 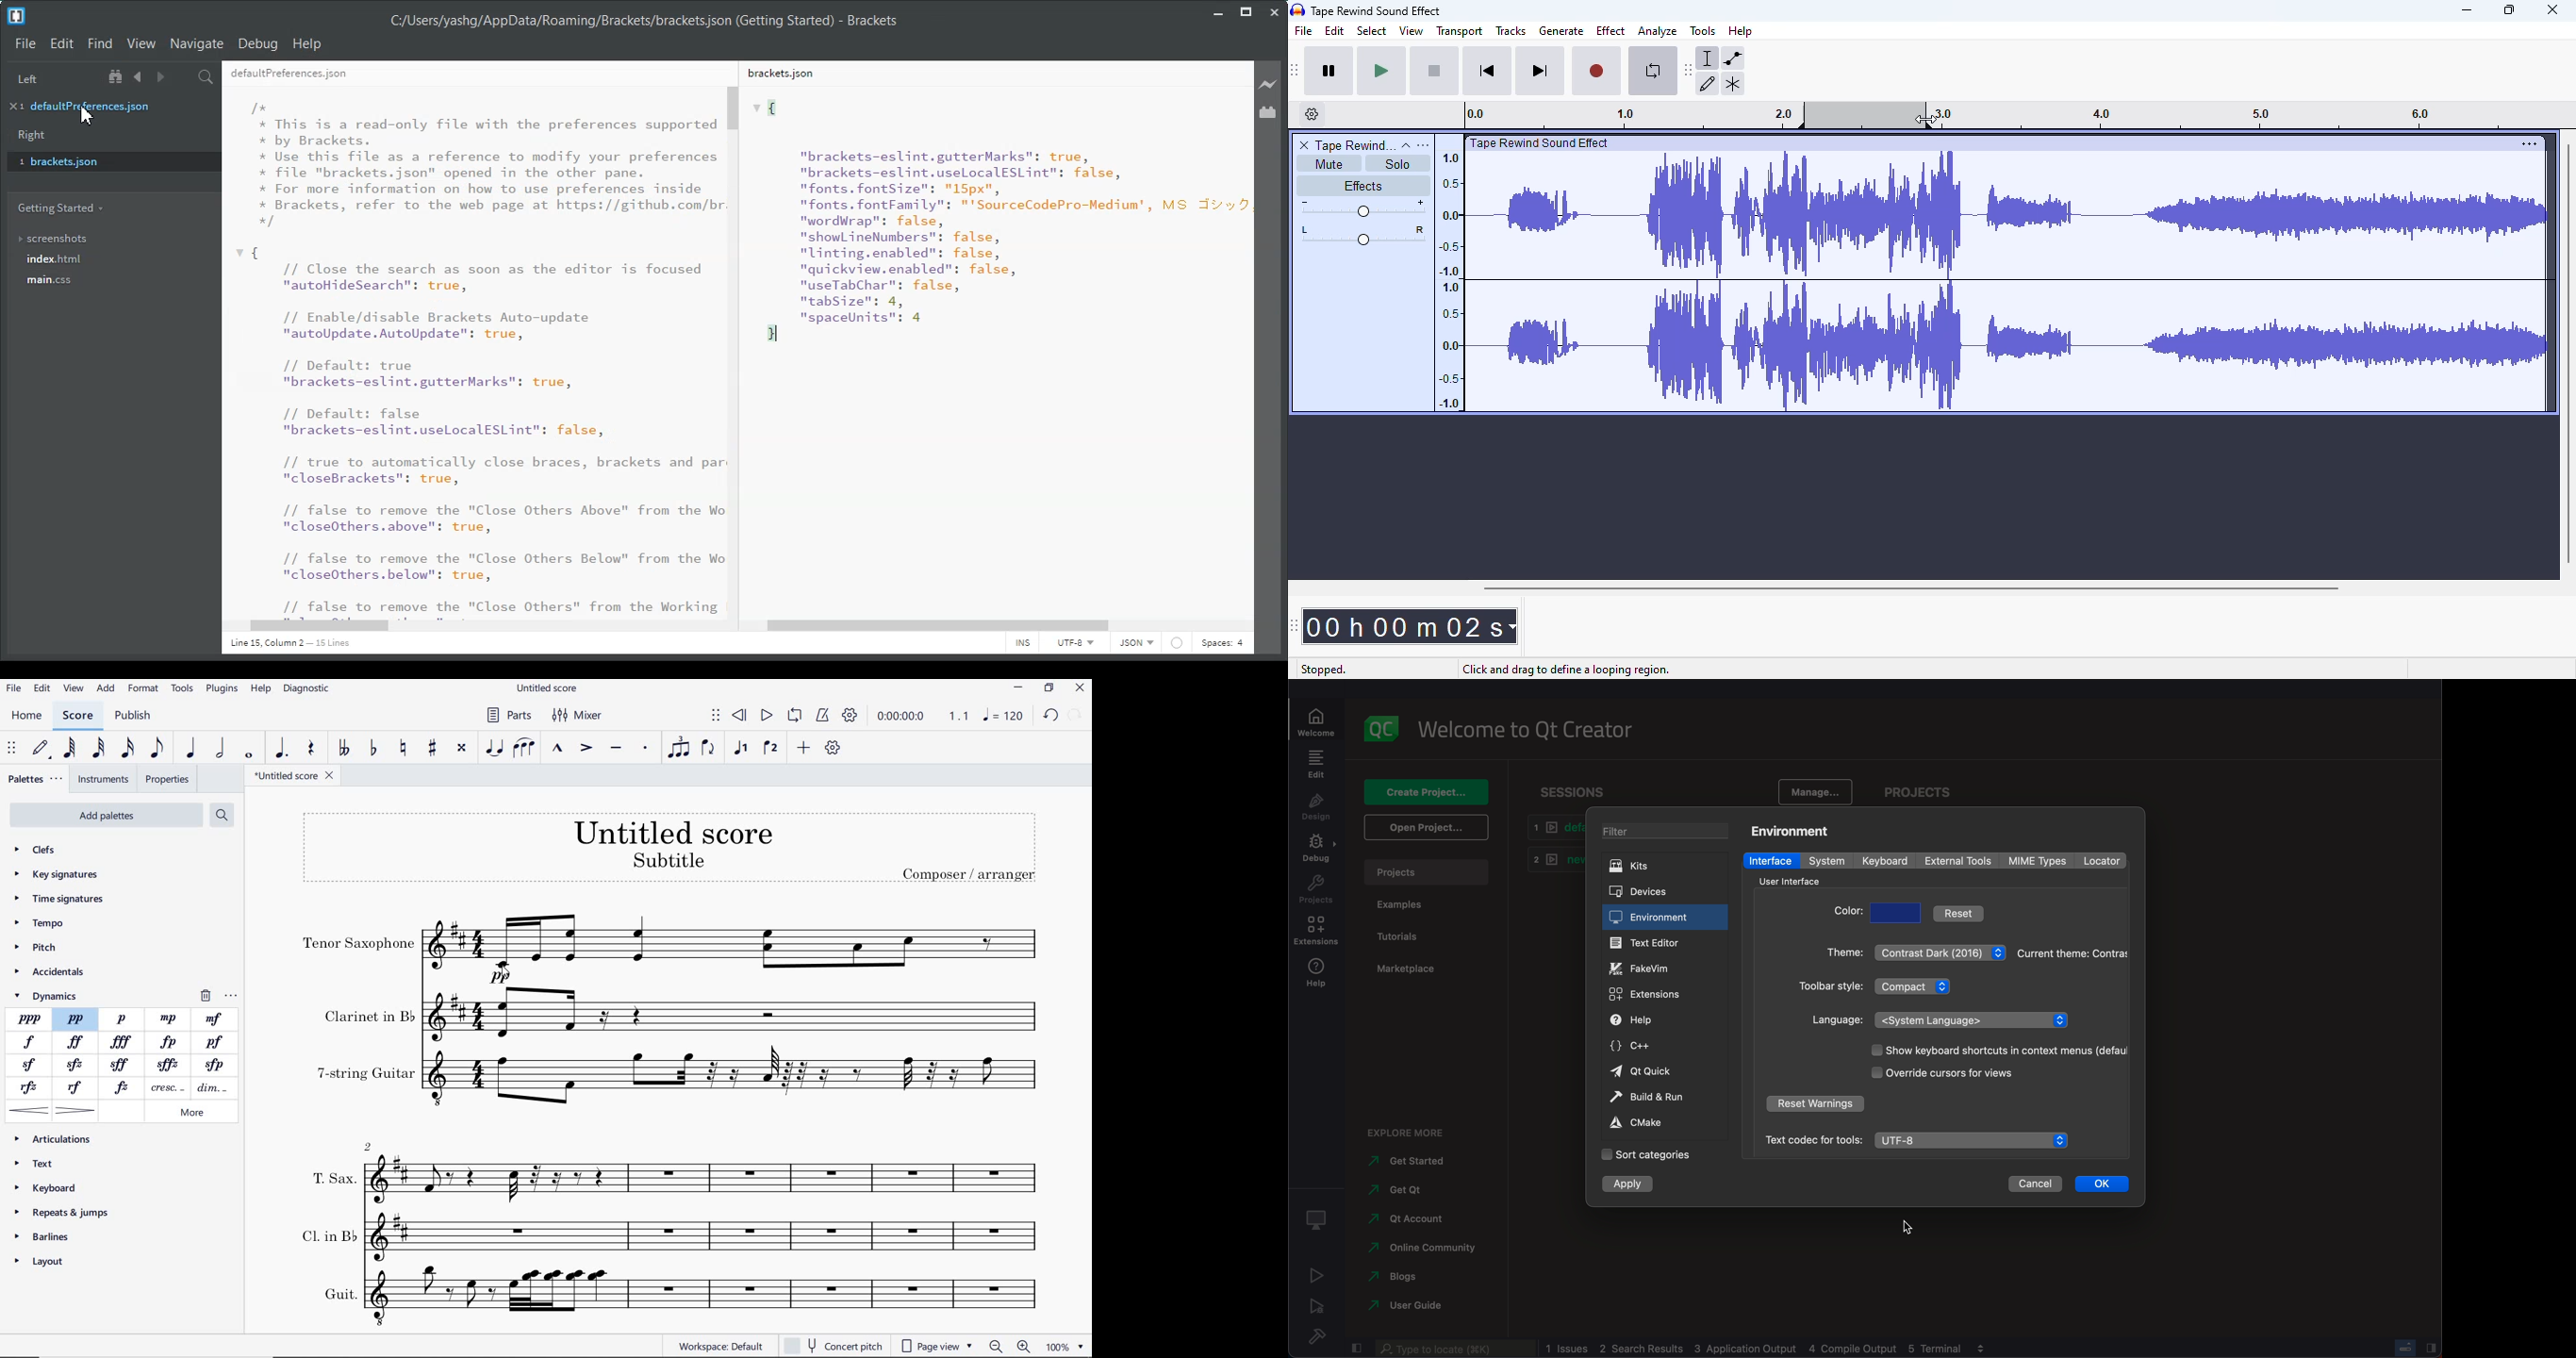 I want to click on VOICE 1, so click(x=743, y=749).